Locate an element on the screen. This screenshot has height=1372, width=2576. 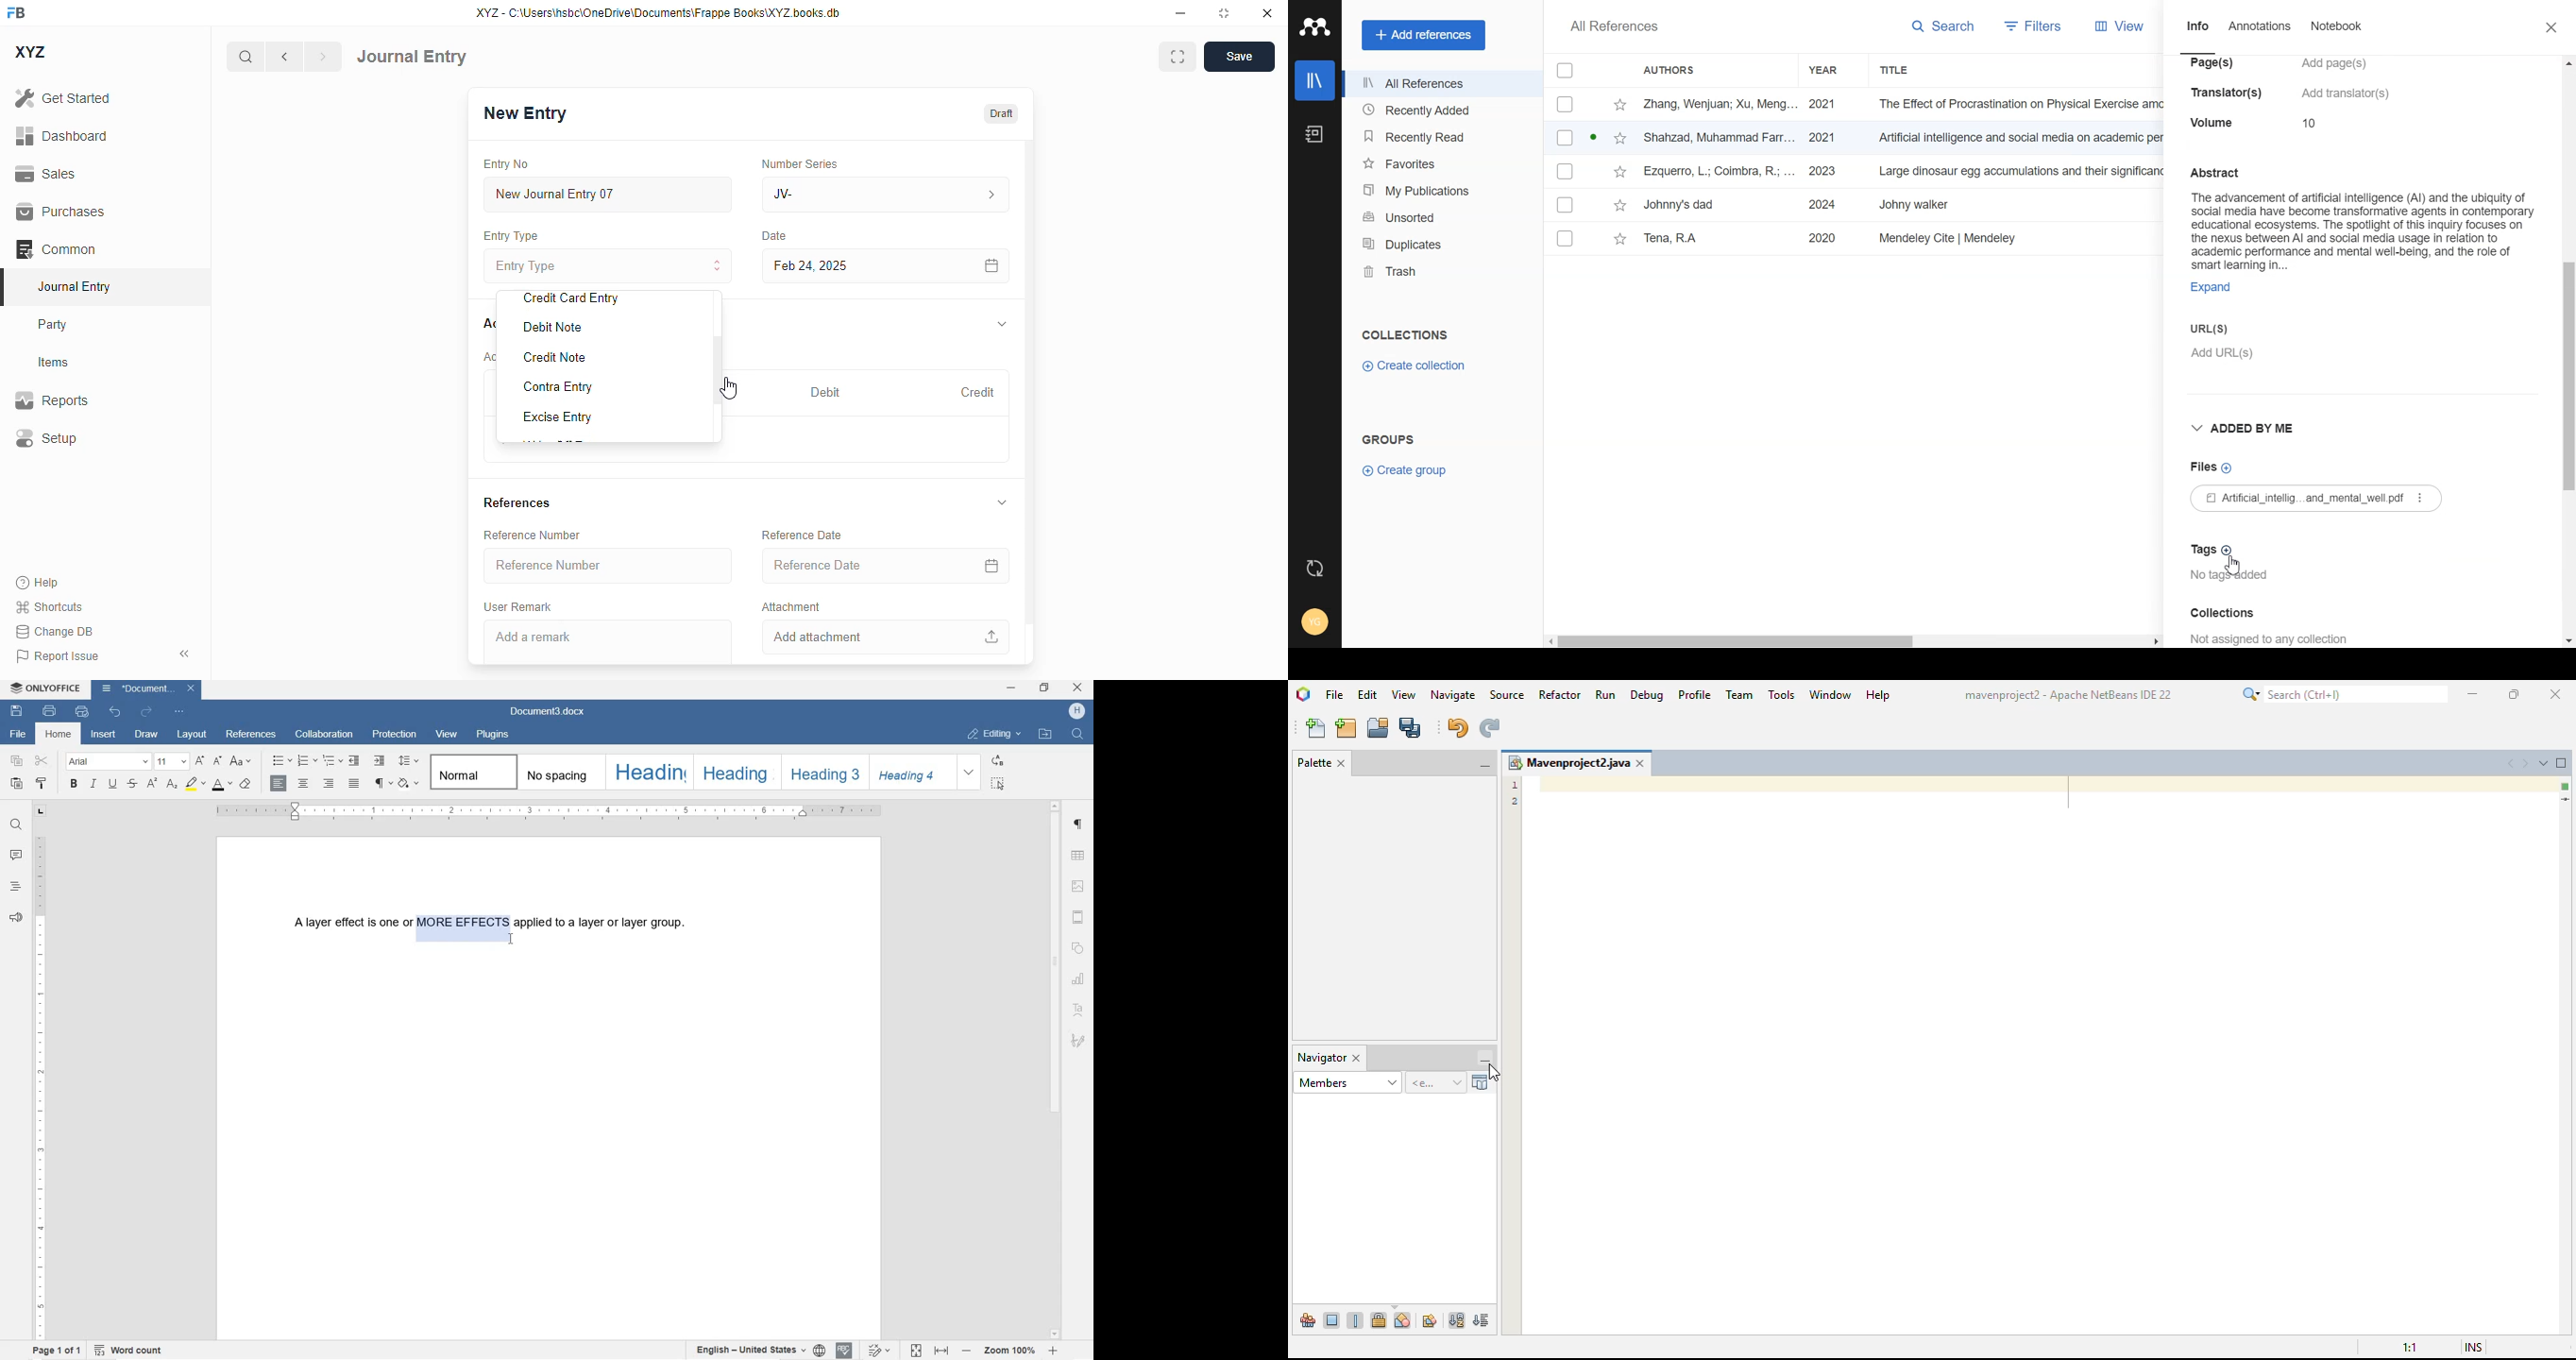
vertical scroll bar is located at coordinates (1029, 402).